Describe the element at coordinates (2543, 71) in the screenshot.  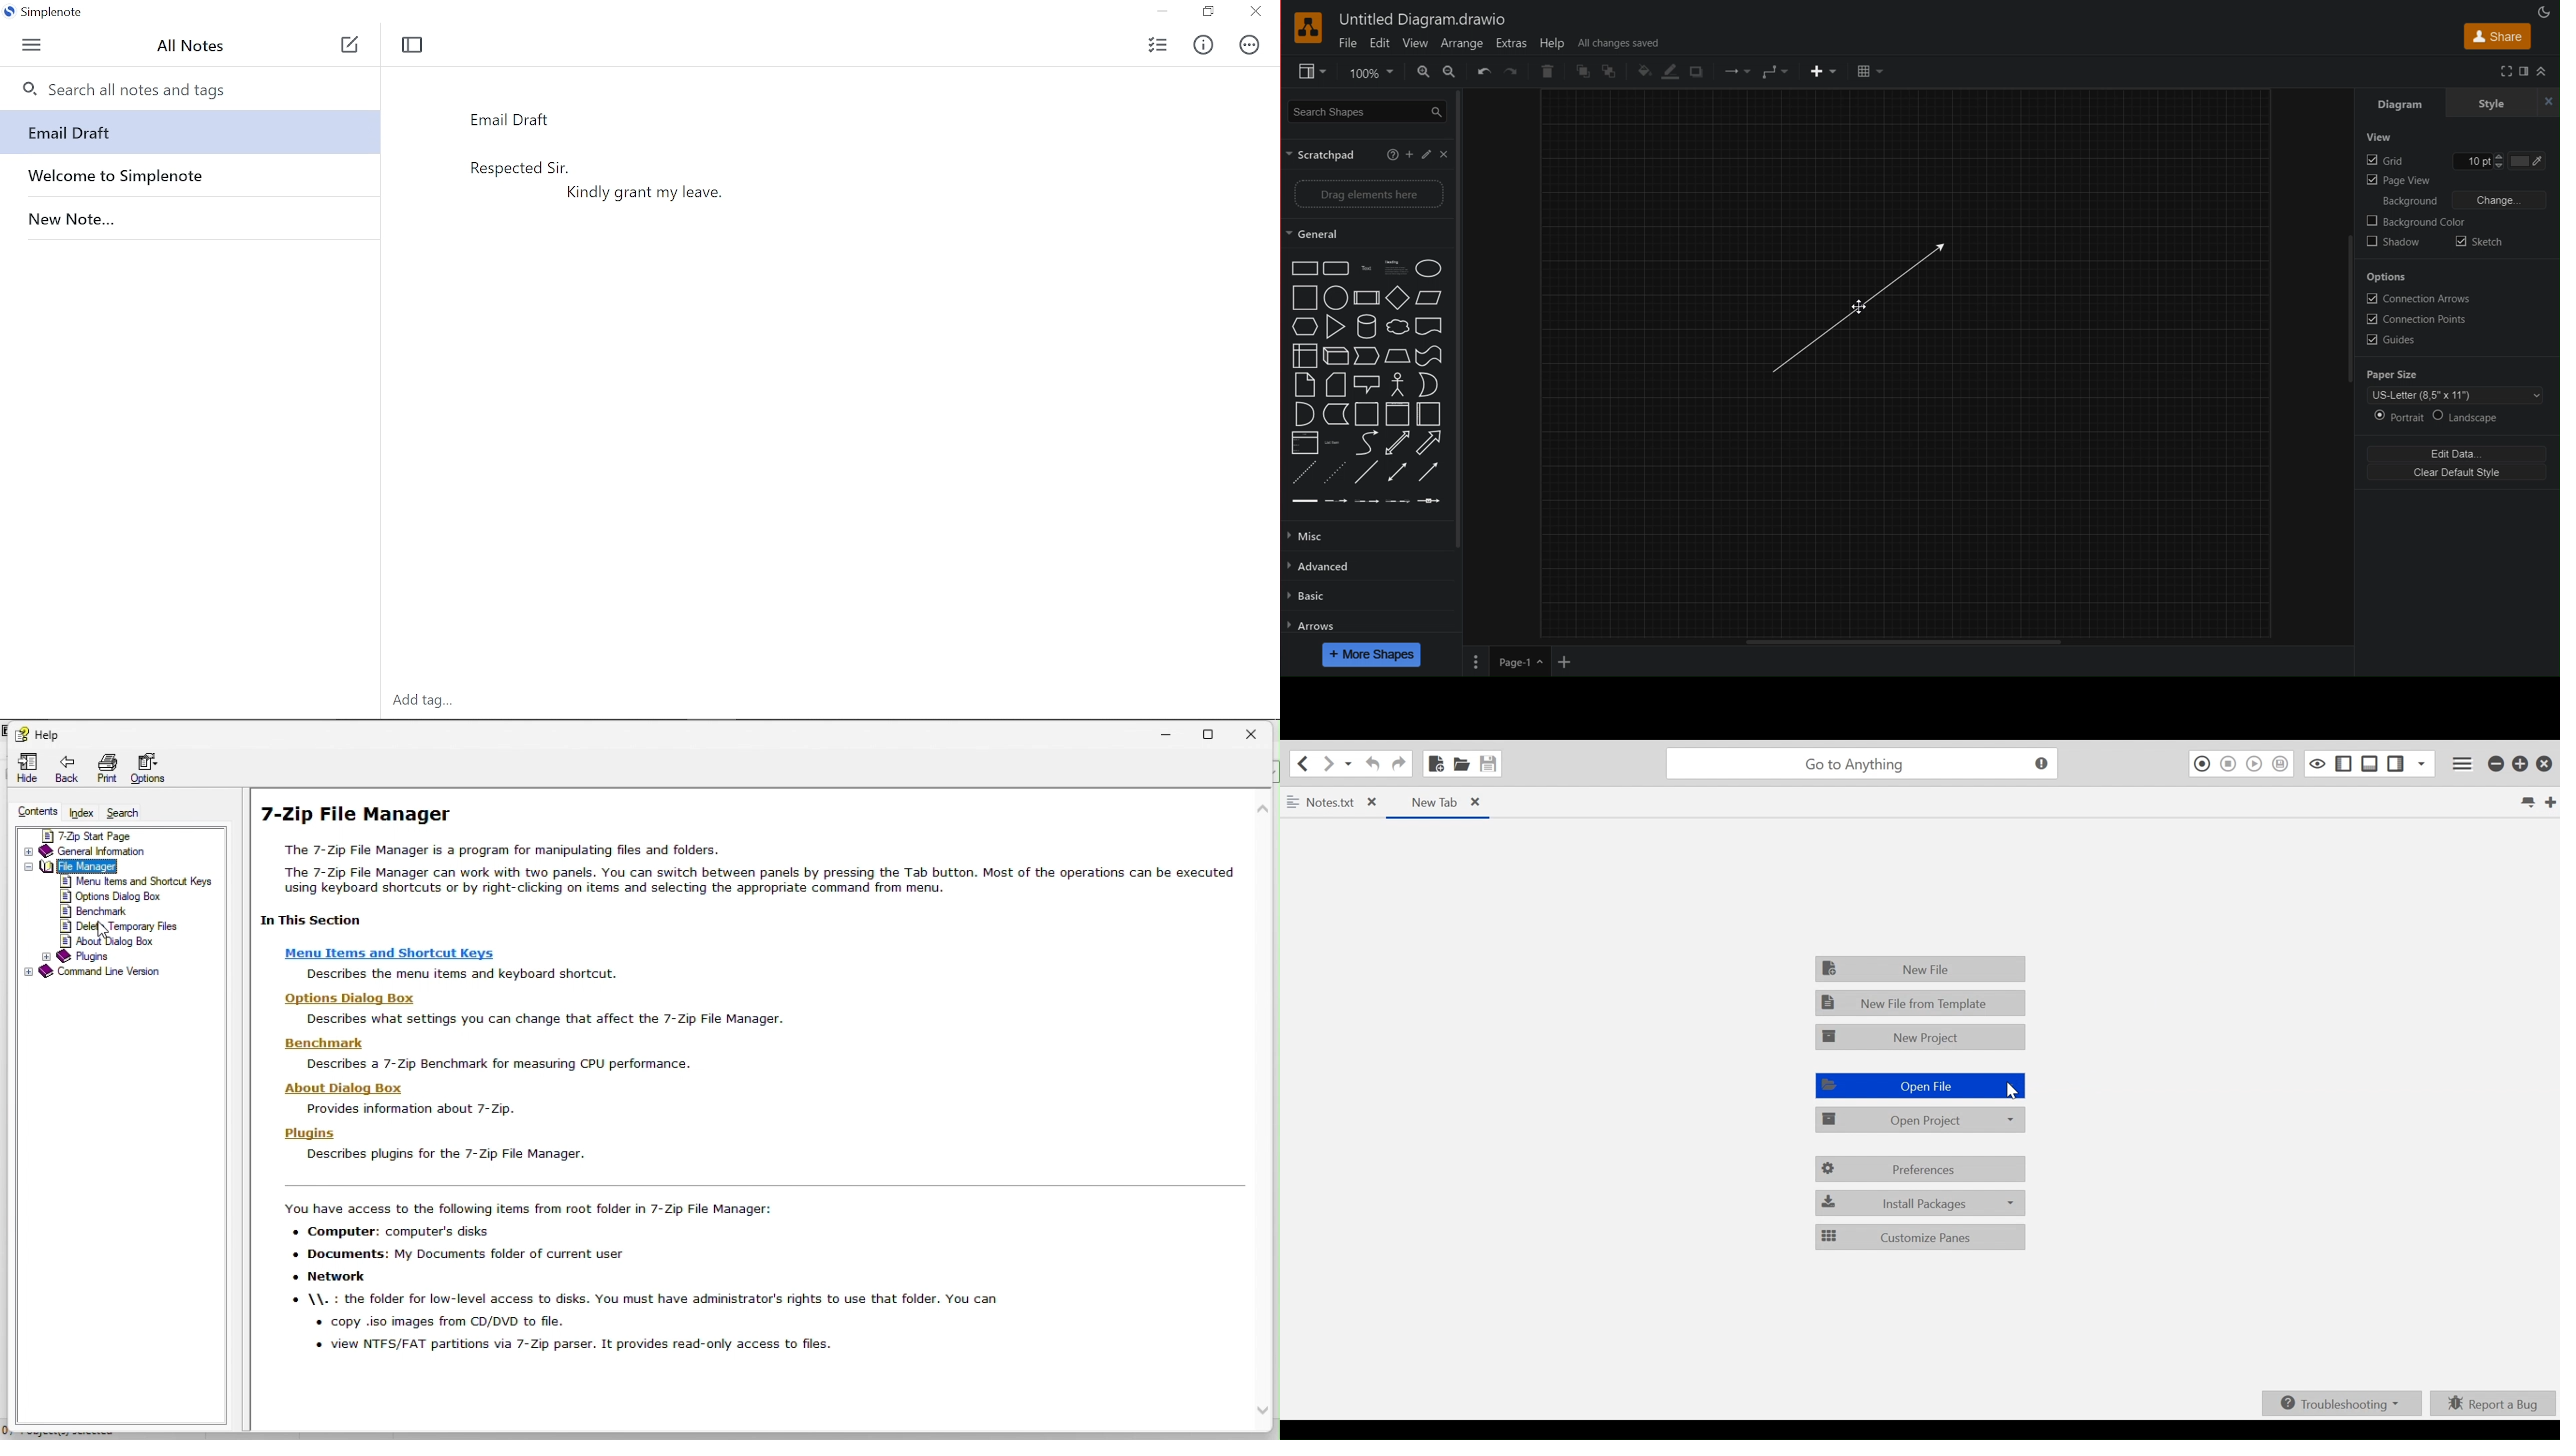
I see `arrow up` at that location.